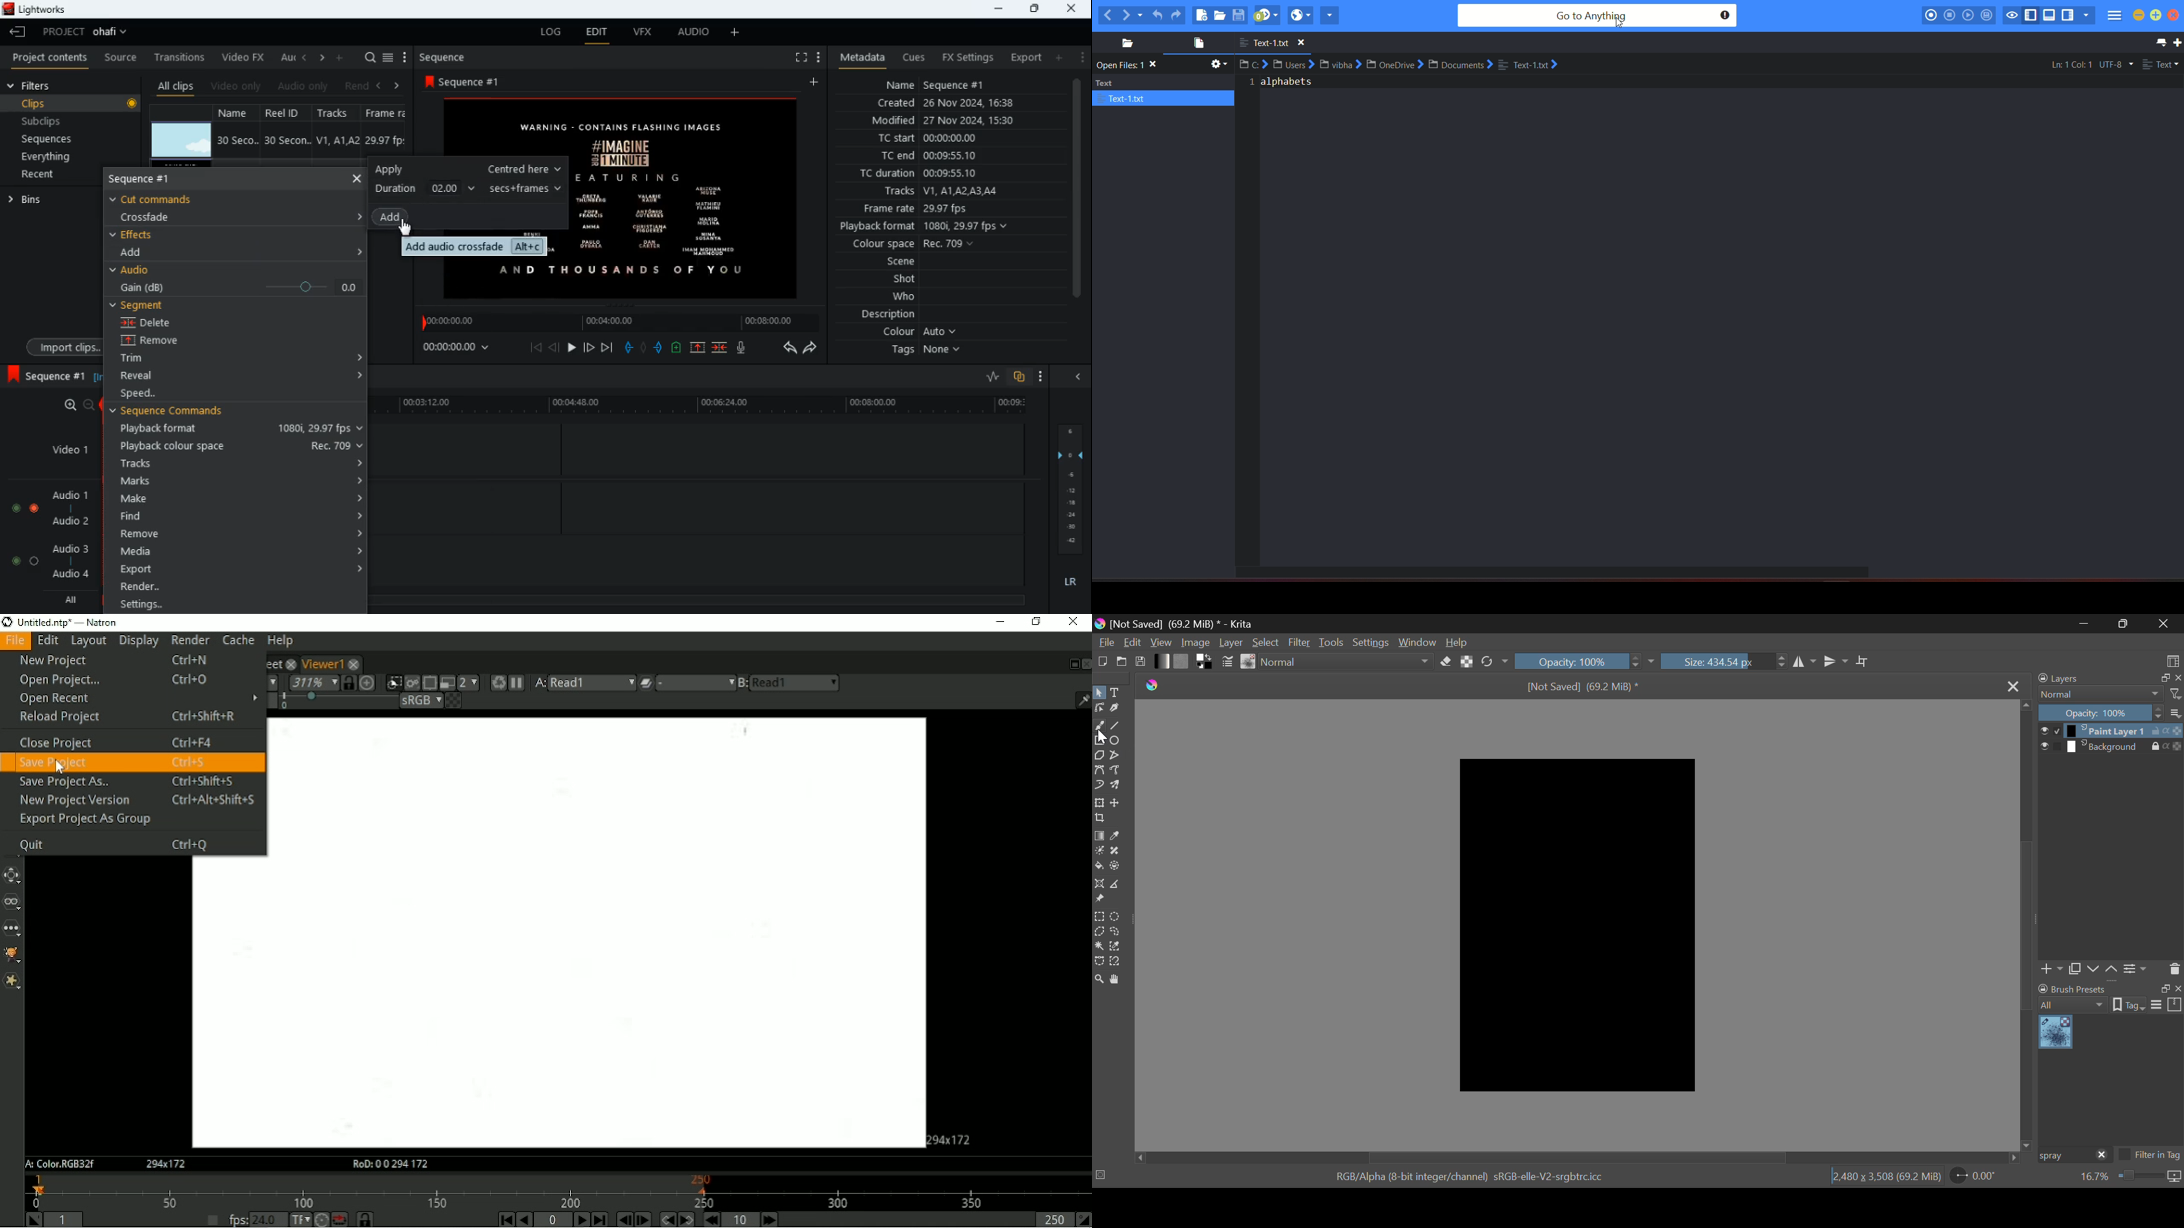  Describe the element at coordinates (1116, 741) in the screenshot. I see `Ellipses` at that location.